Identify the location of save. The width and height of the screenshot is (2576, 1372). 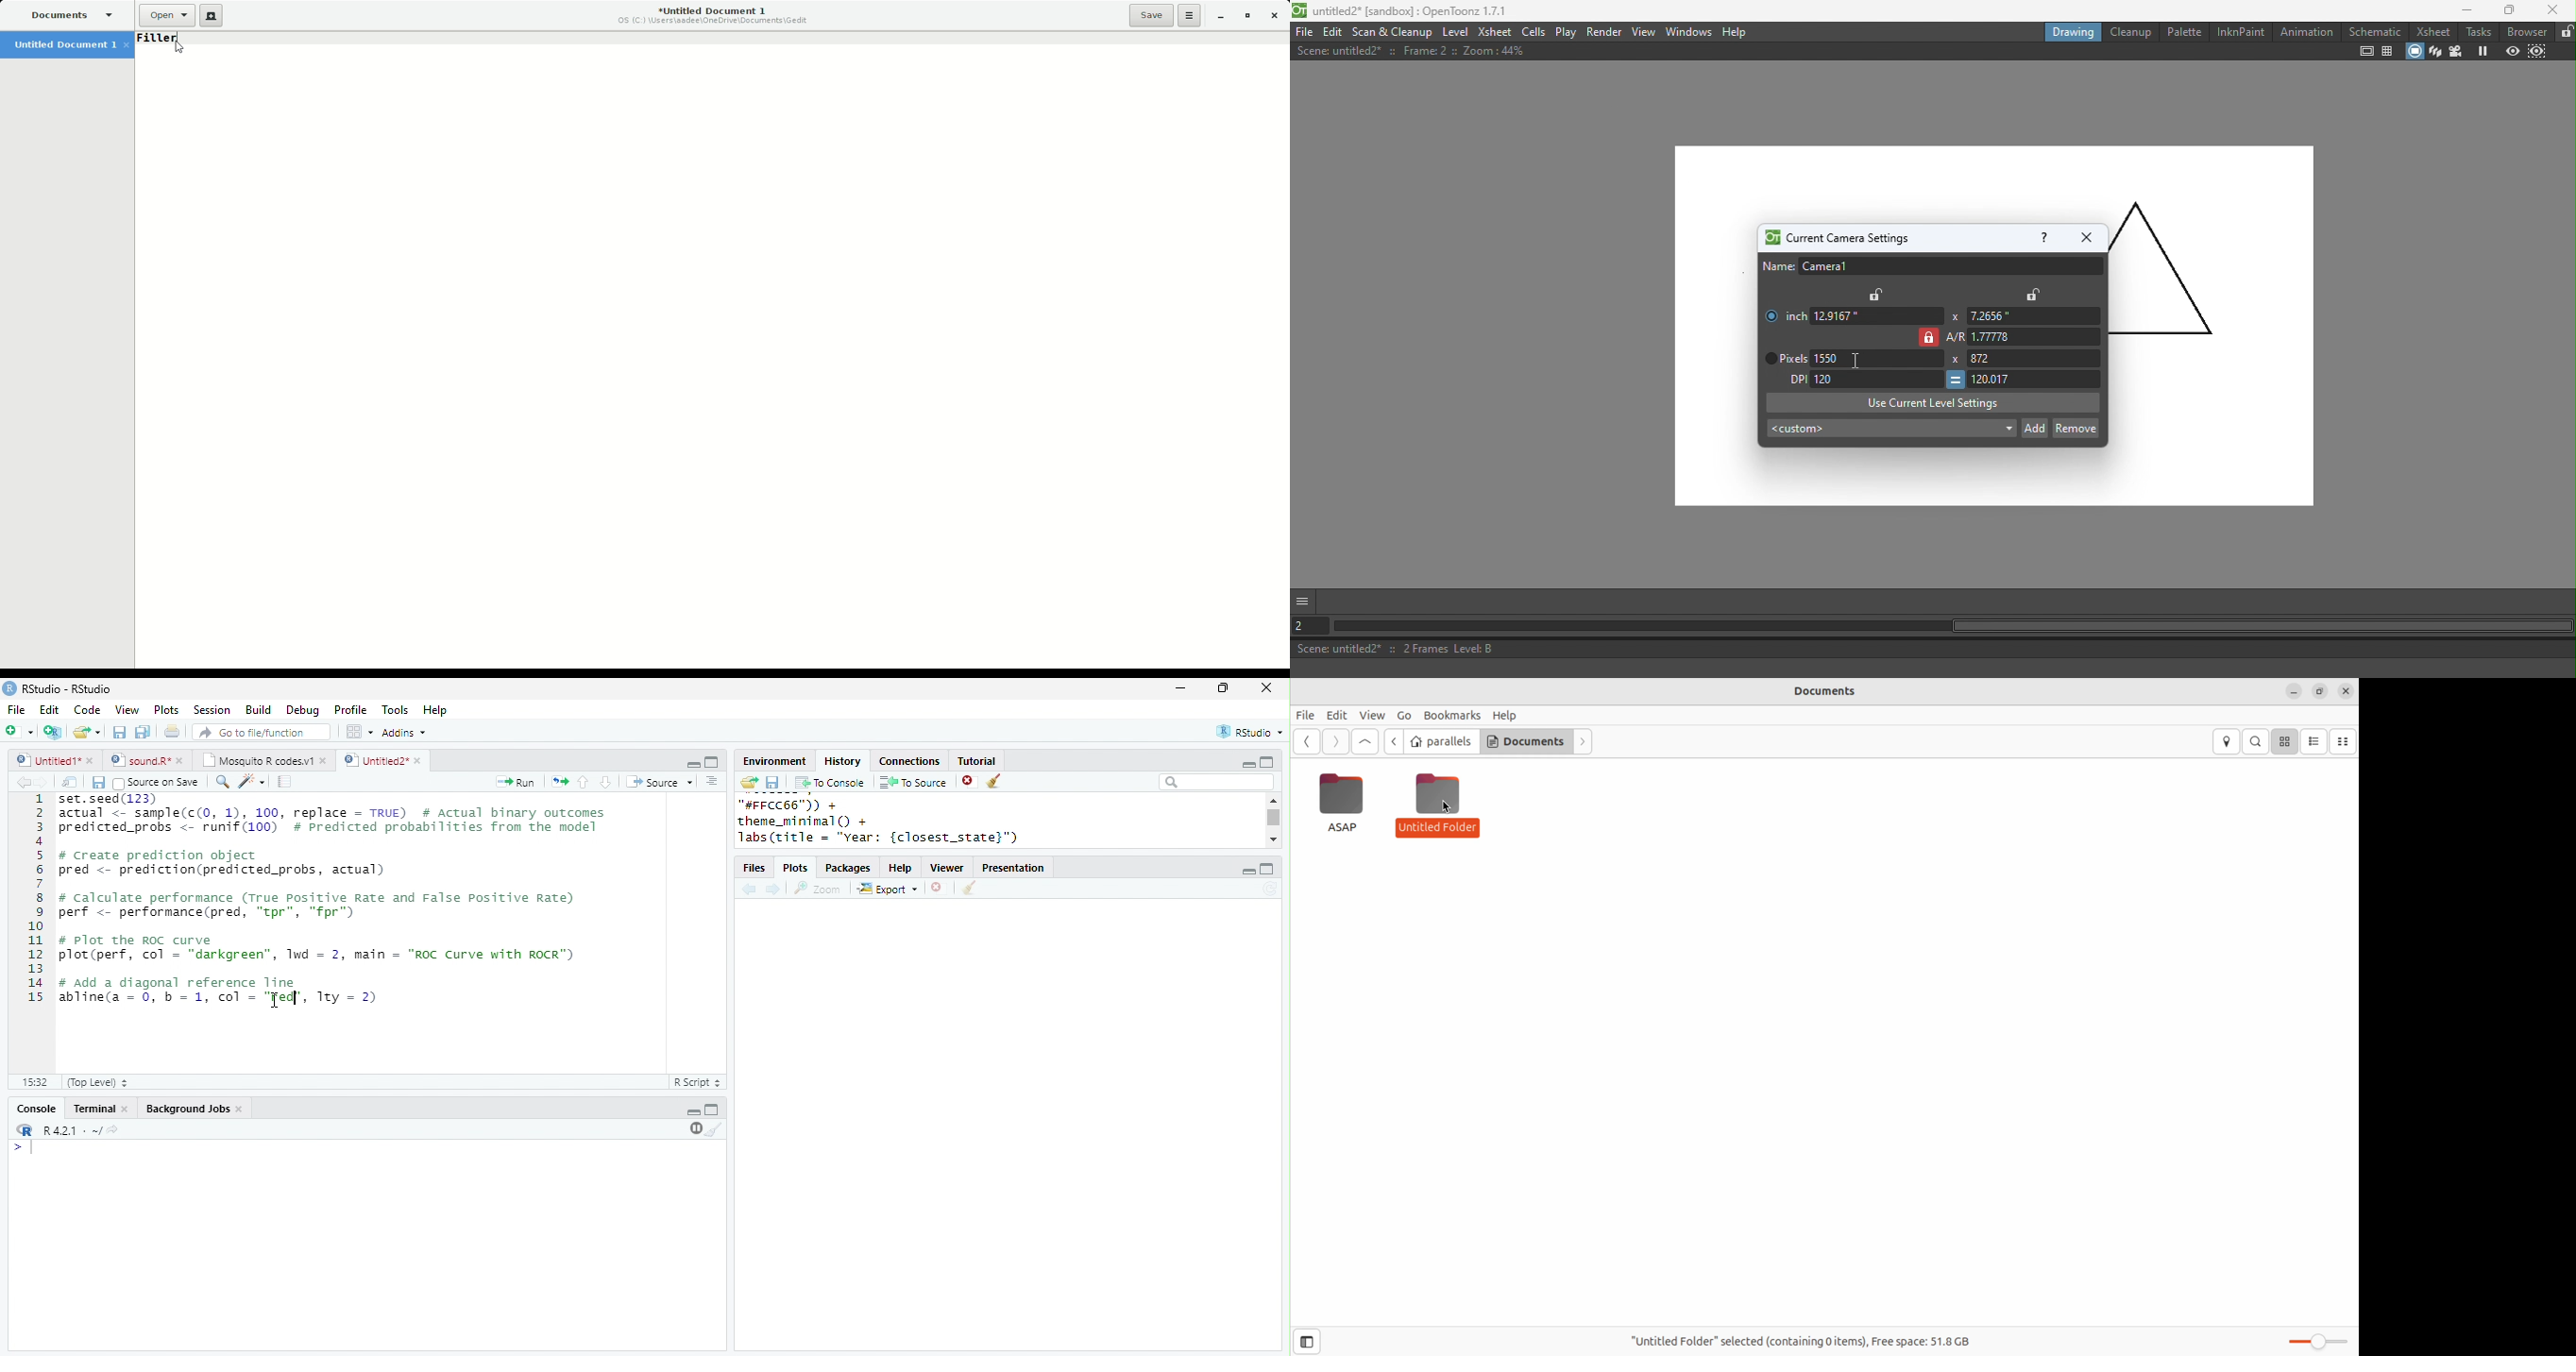
(98, 783).